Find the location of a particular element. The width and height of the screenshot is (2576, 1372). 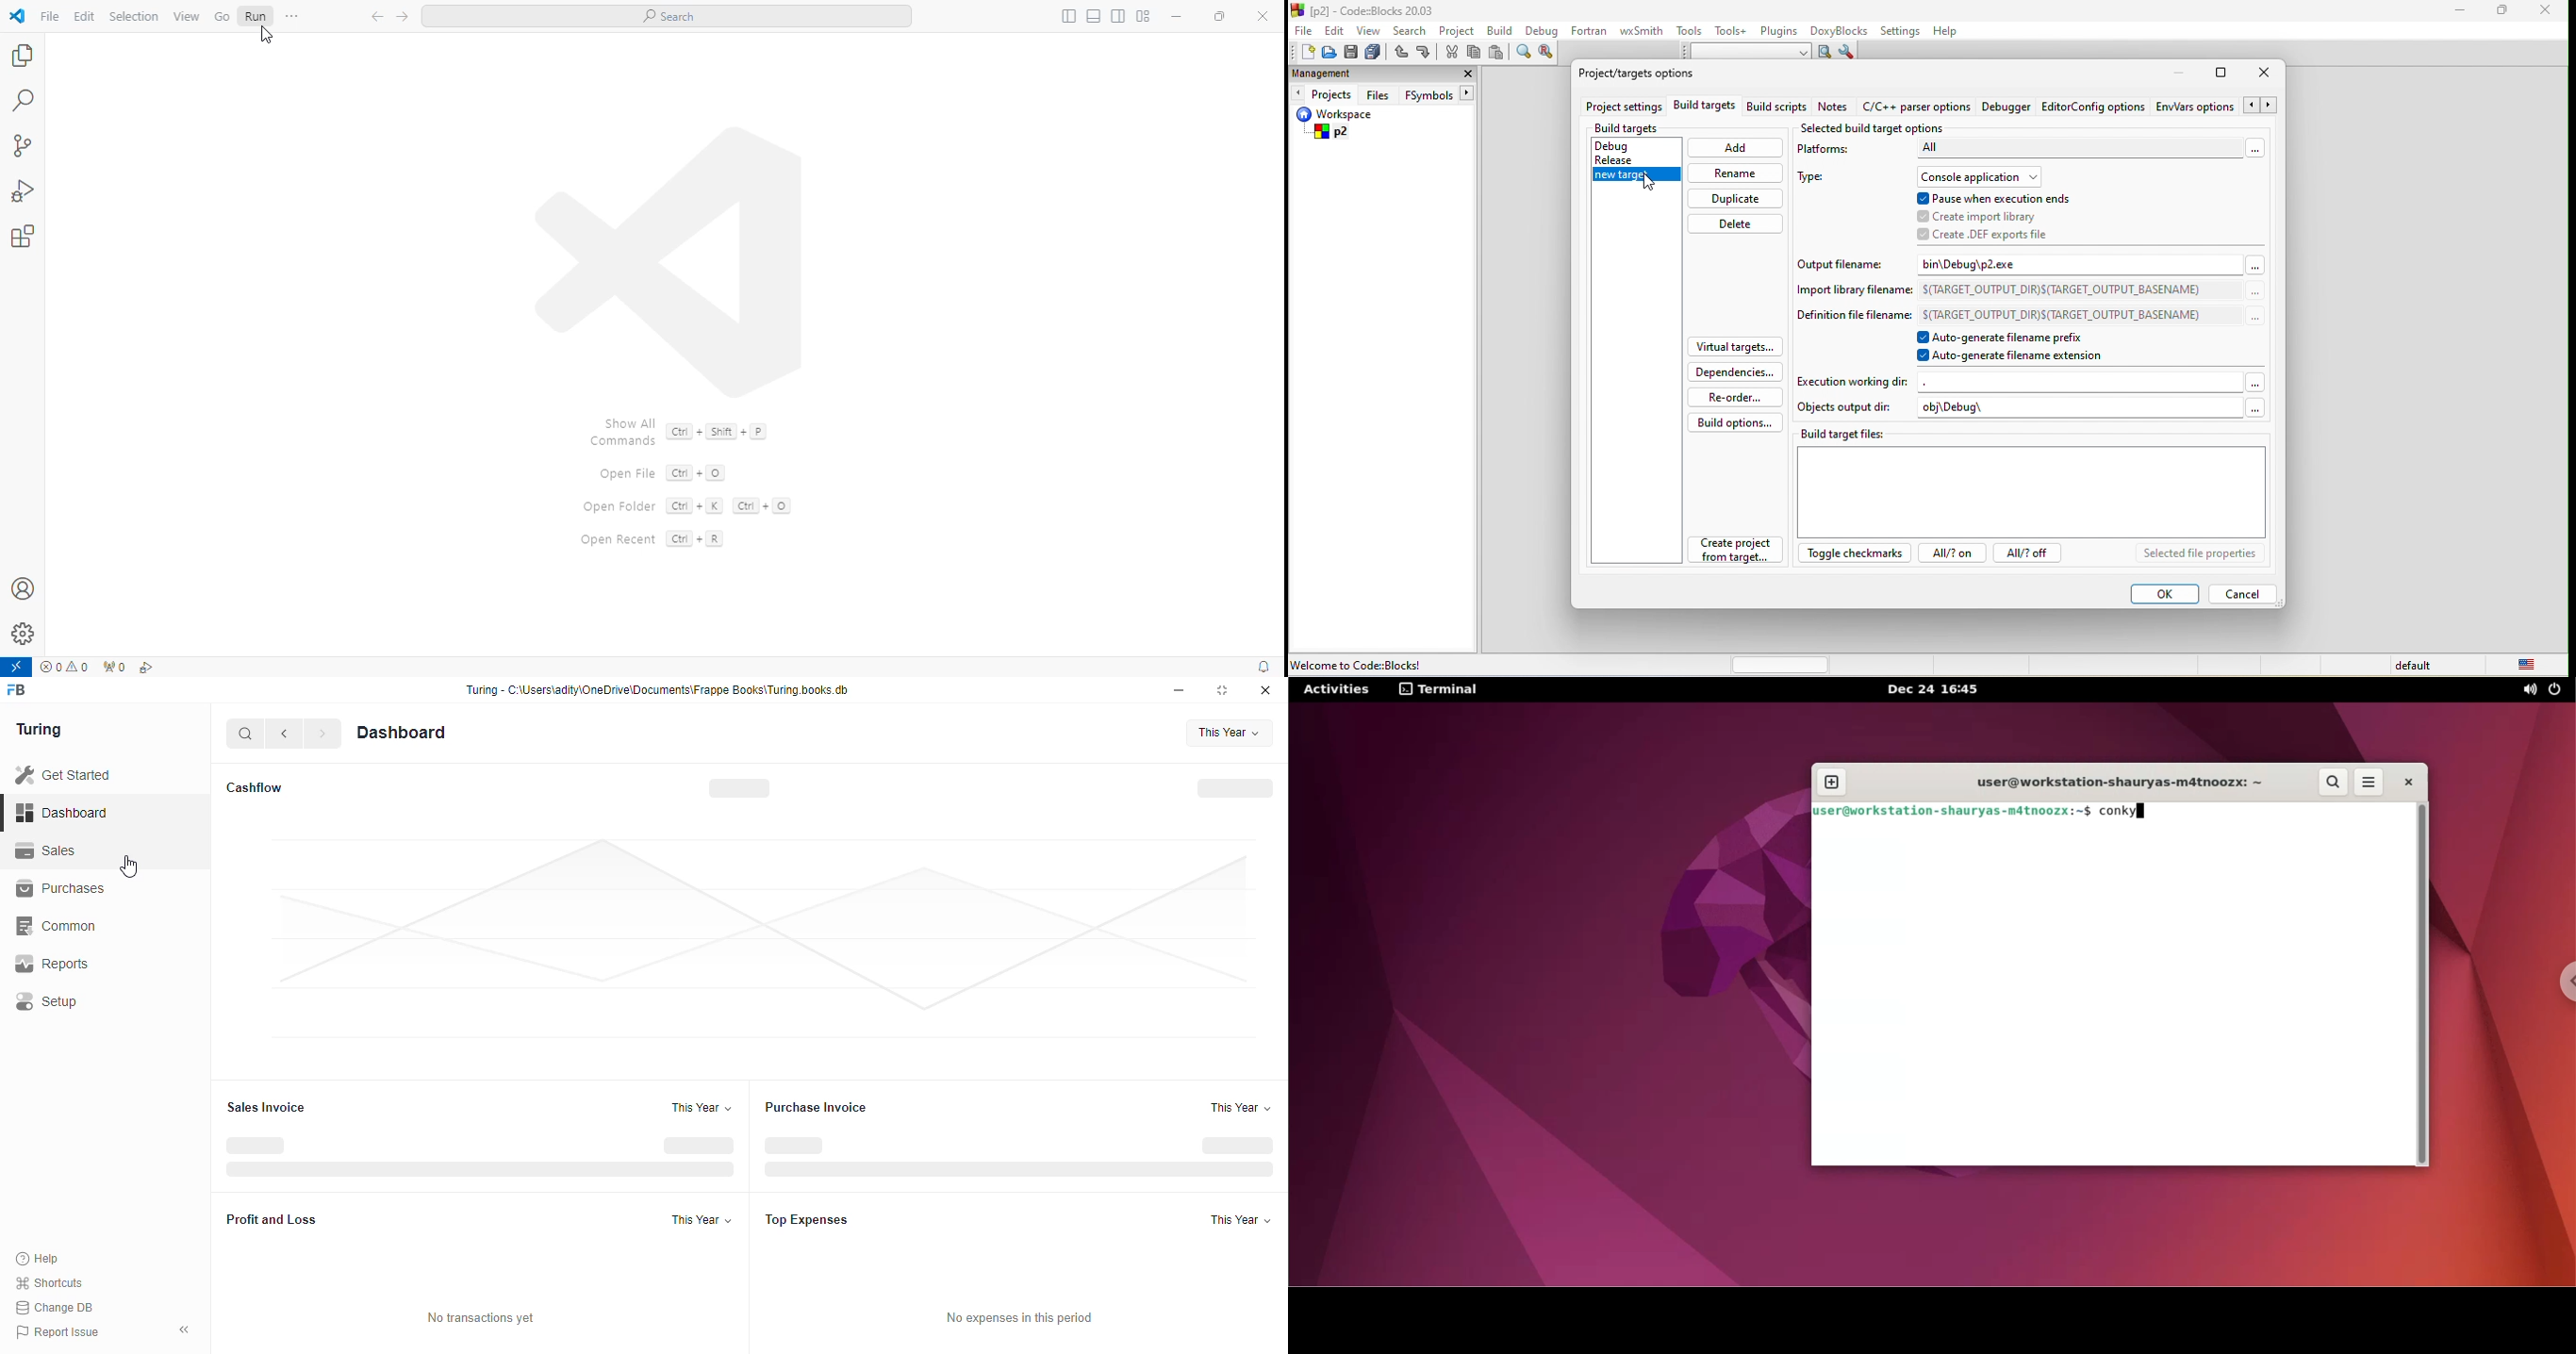

united state is located at coordinates (2534, 666).